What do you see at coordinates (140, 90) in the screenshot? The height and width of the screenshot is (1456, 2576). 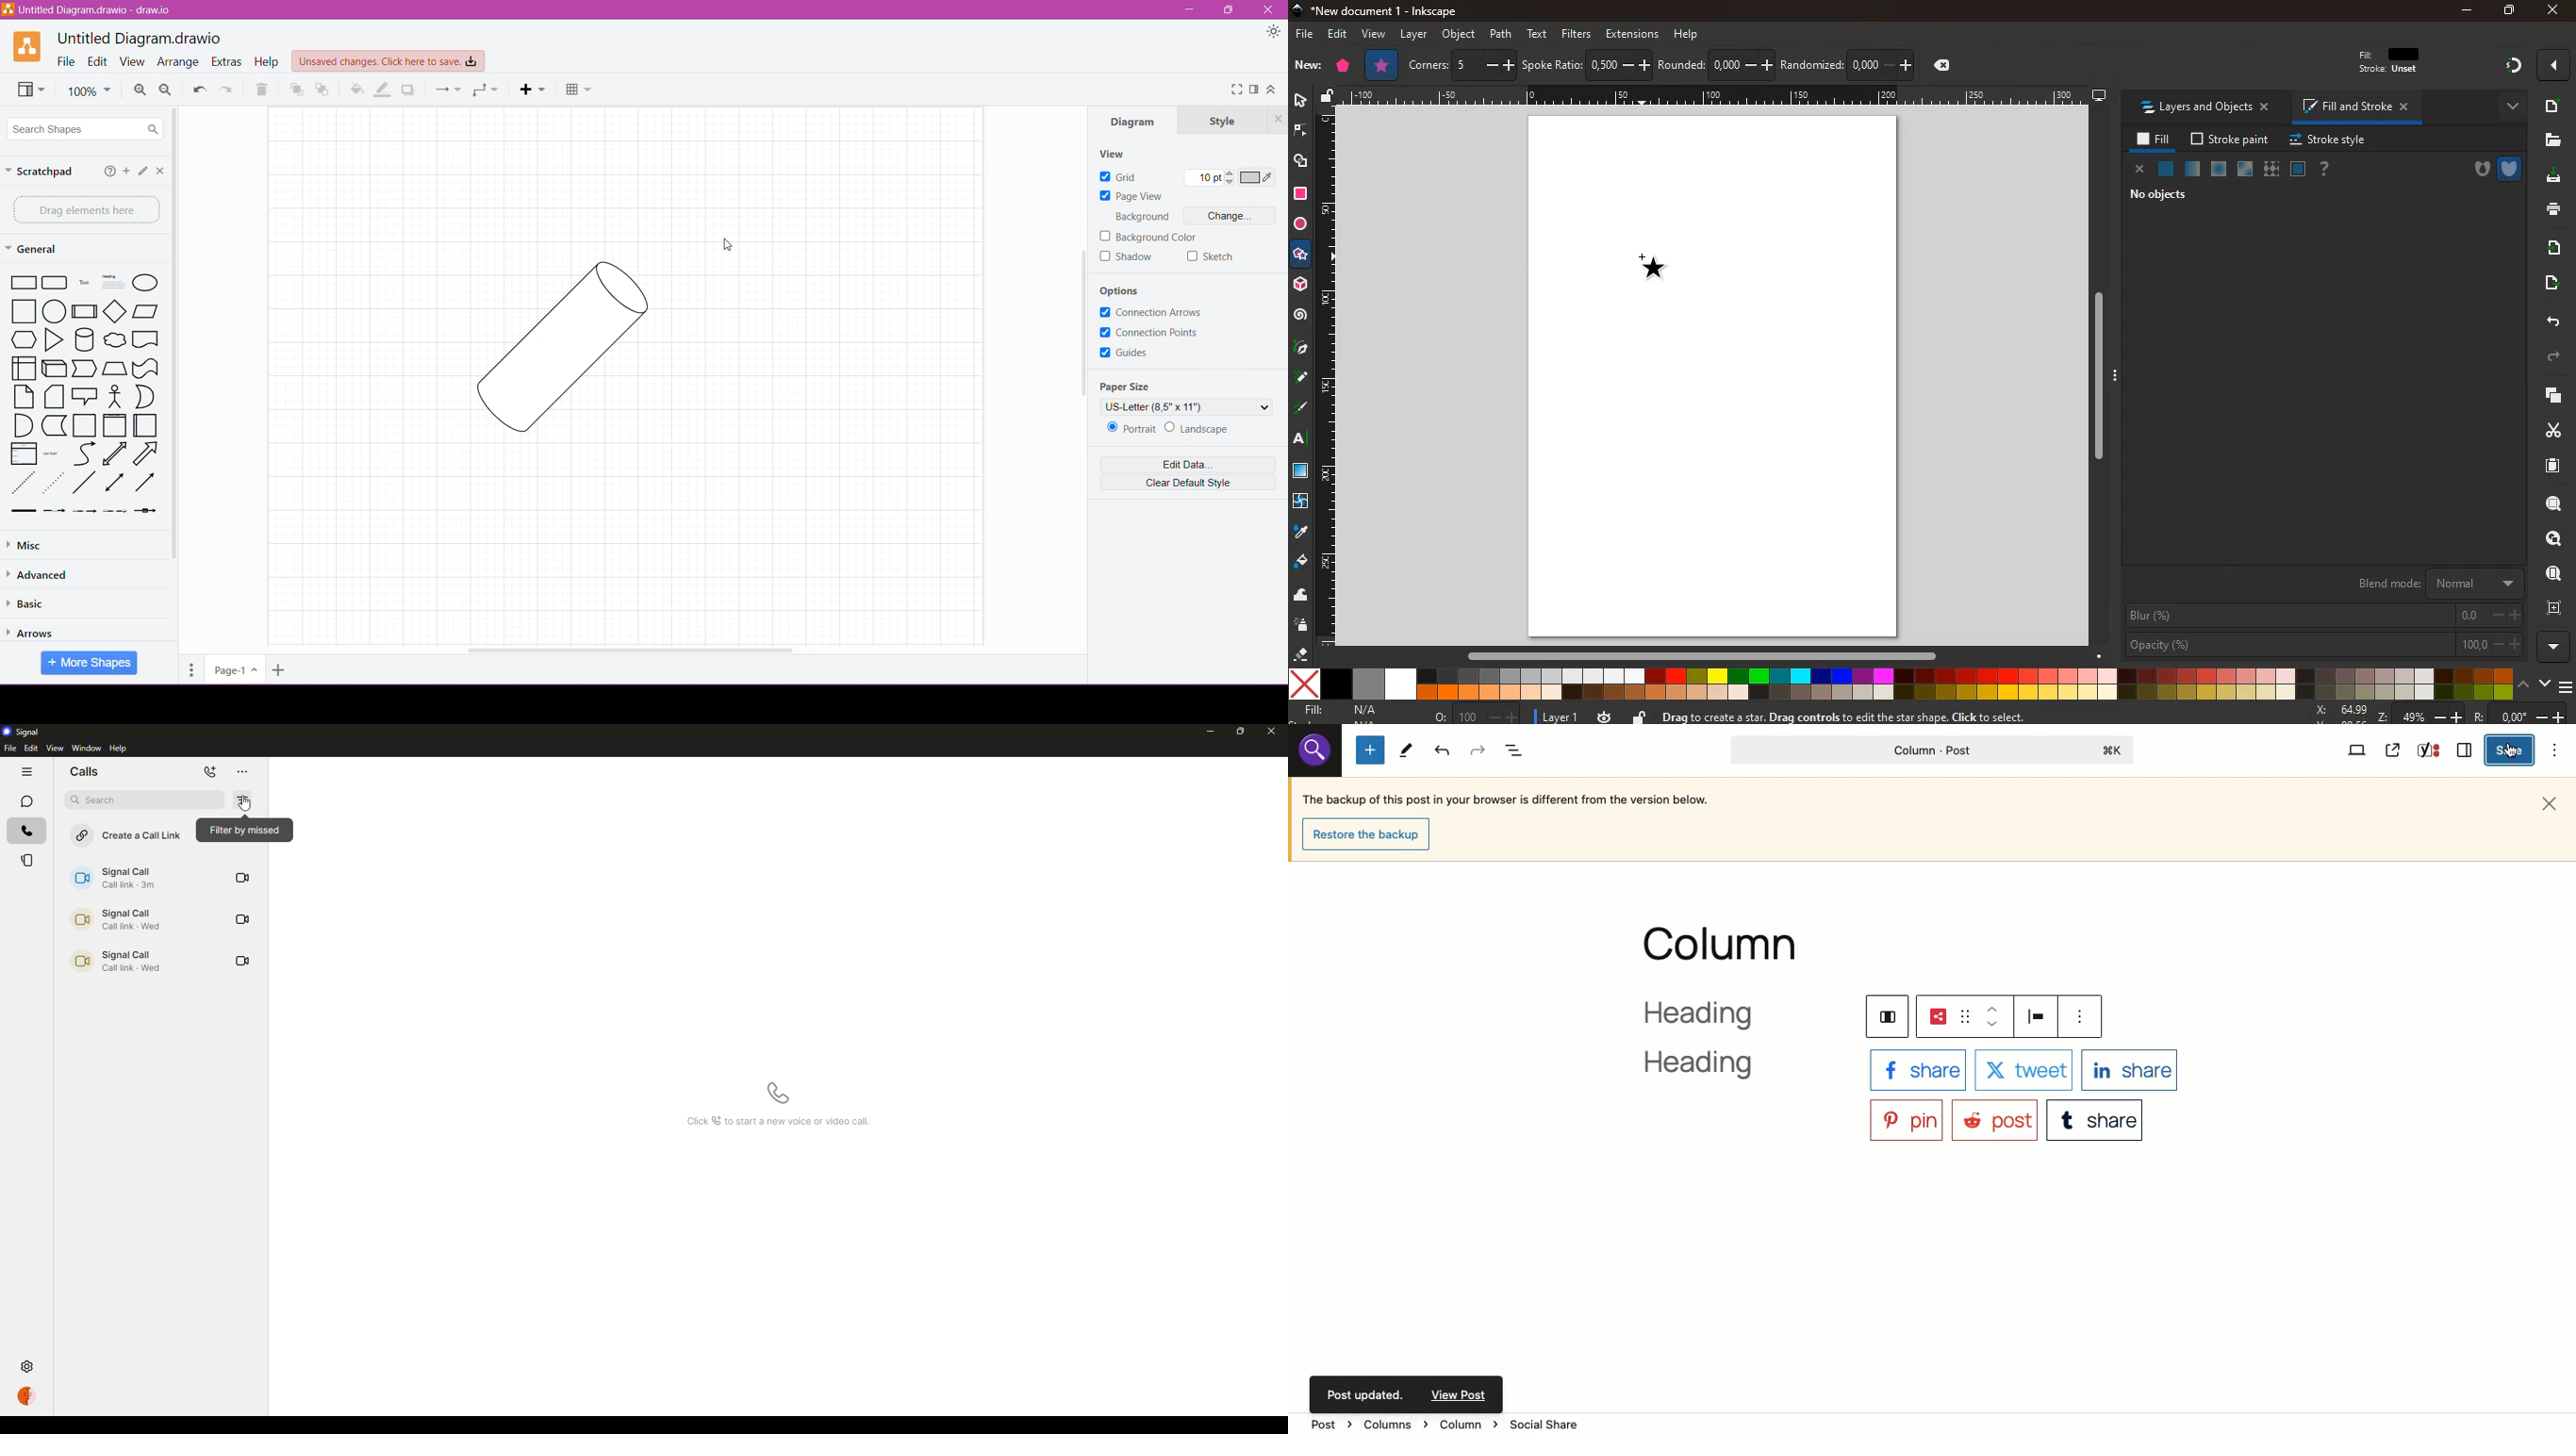 I see `Zoom In` at bounding box center [140, 90].